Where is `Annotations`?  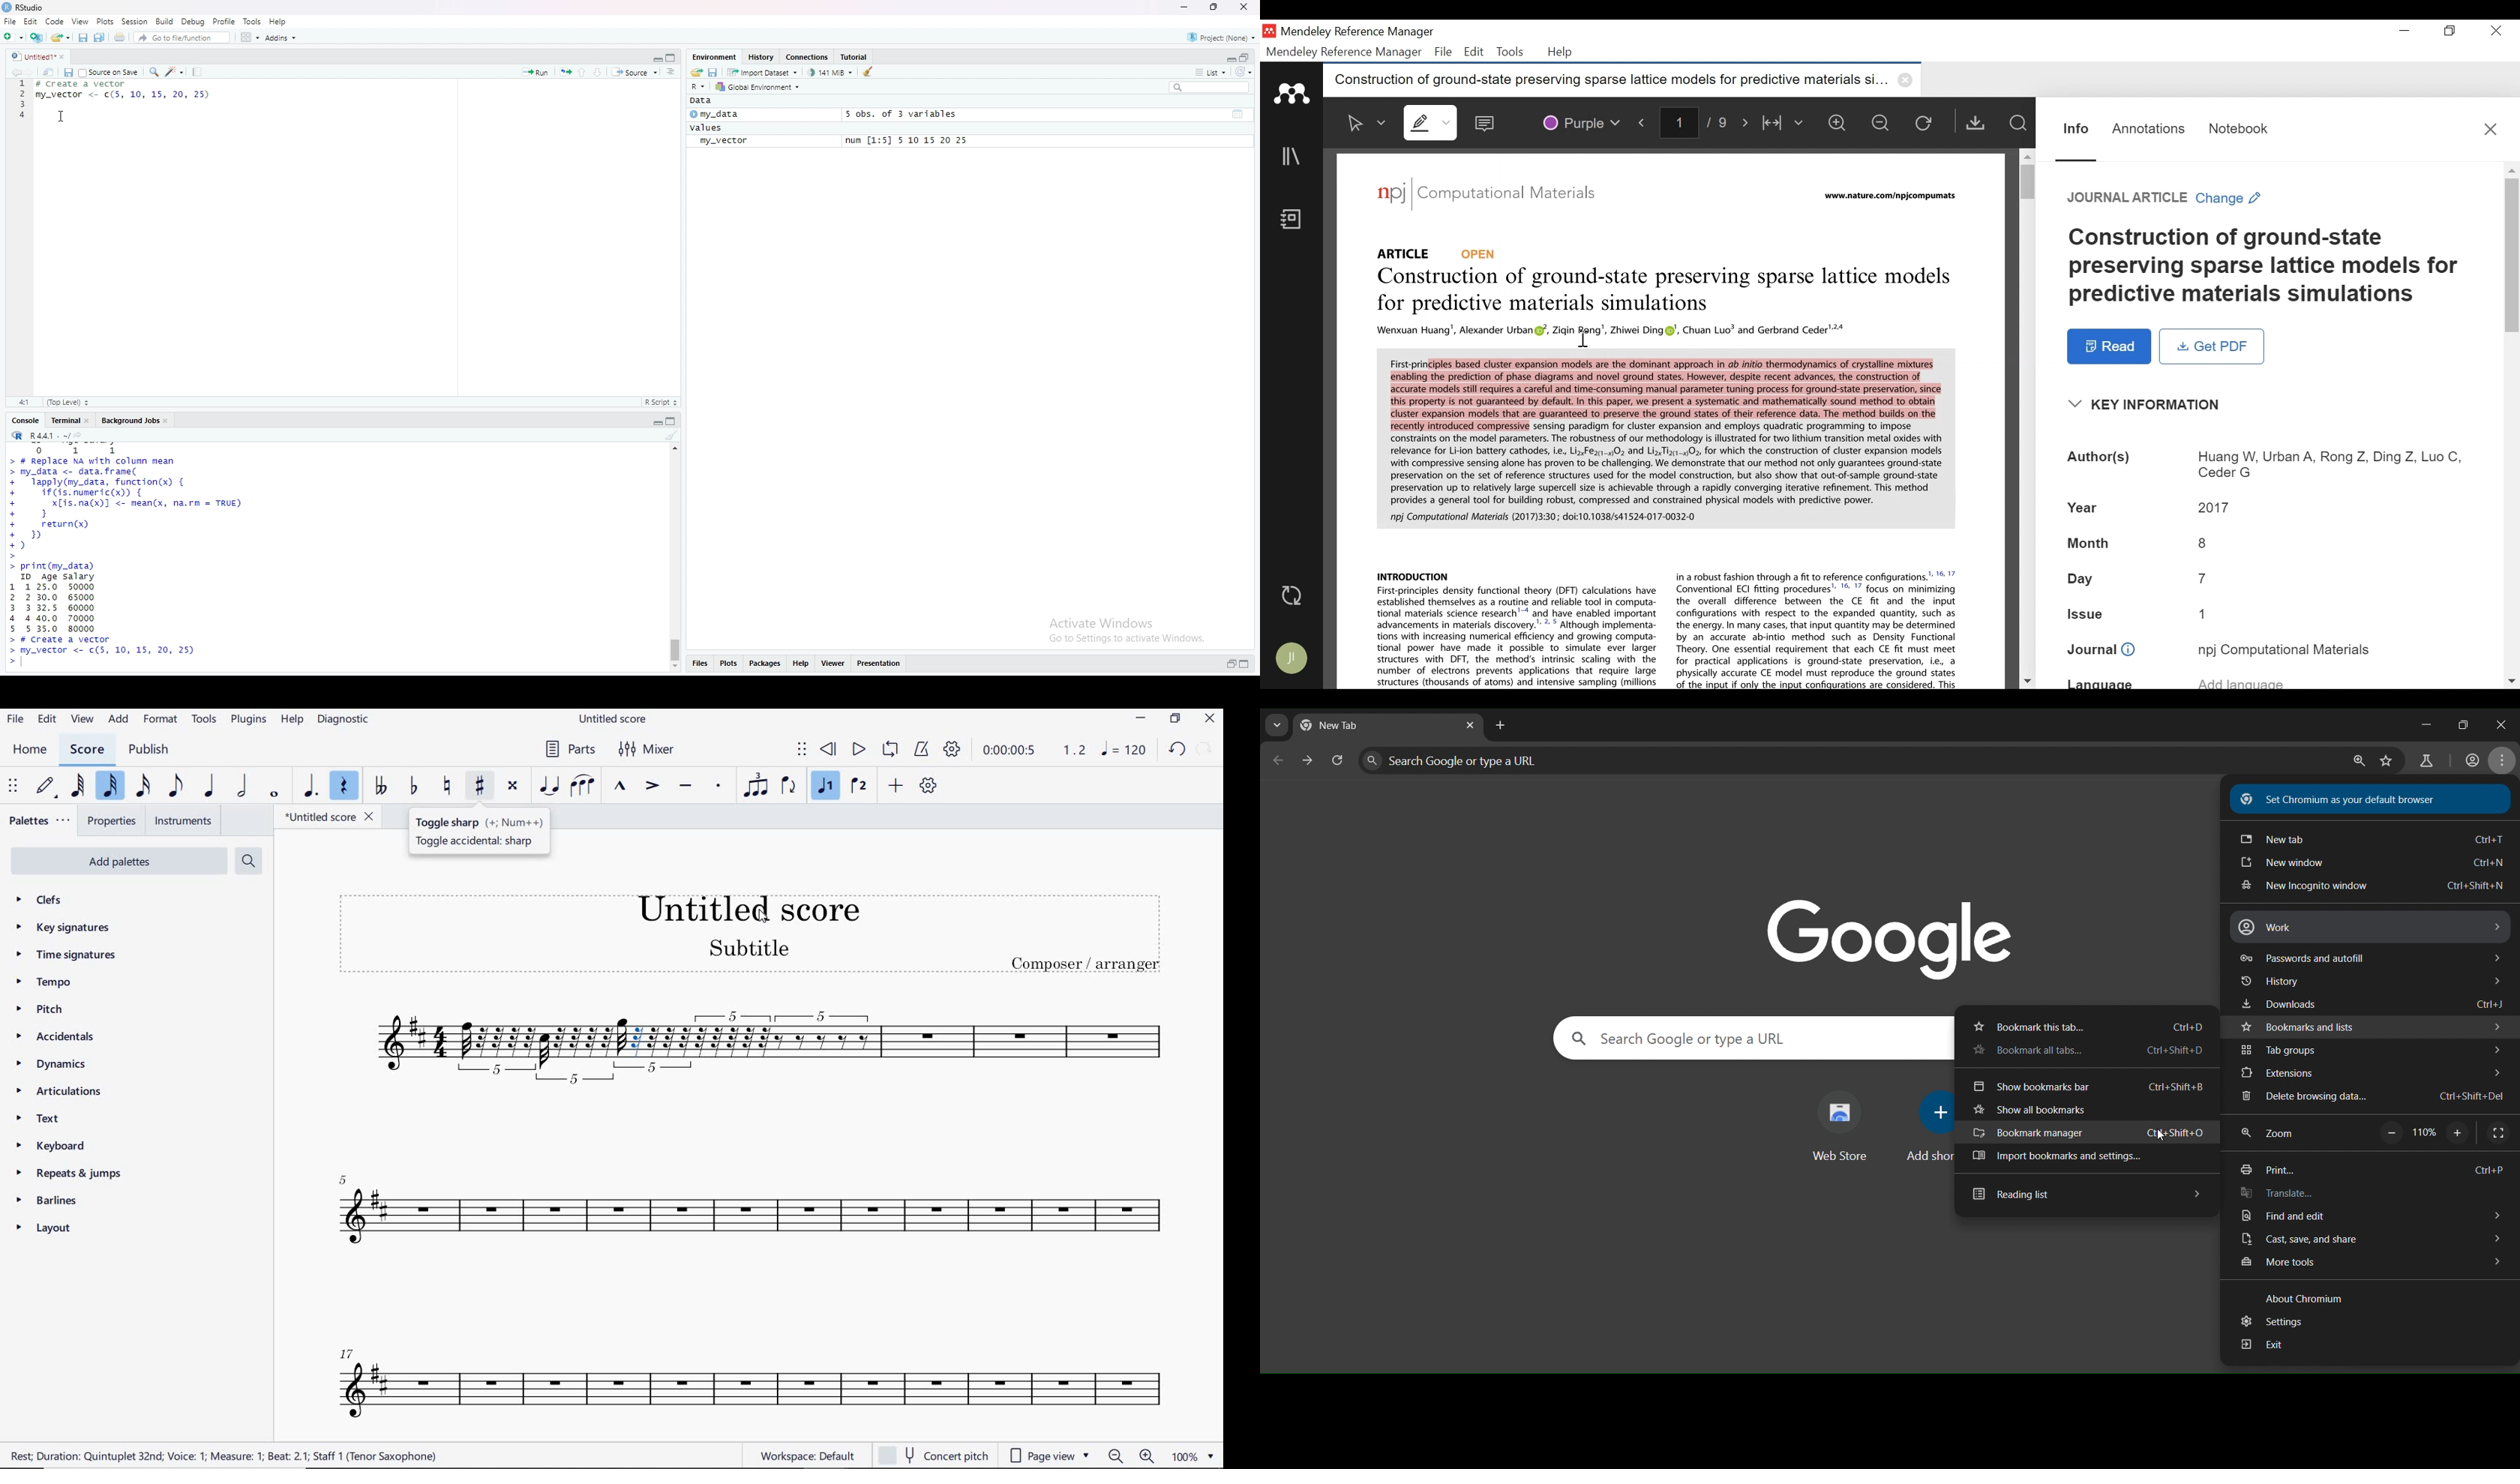
Annotations is located at coordinates (2148, 131).